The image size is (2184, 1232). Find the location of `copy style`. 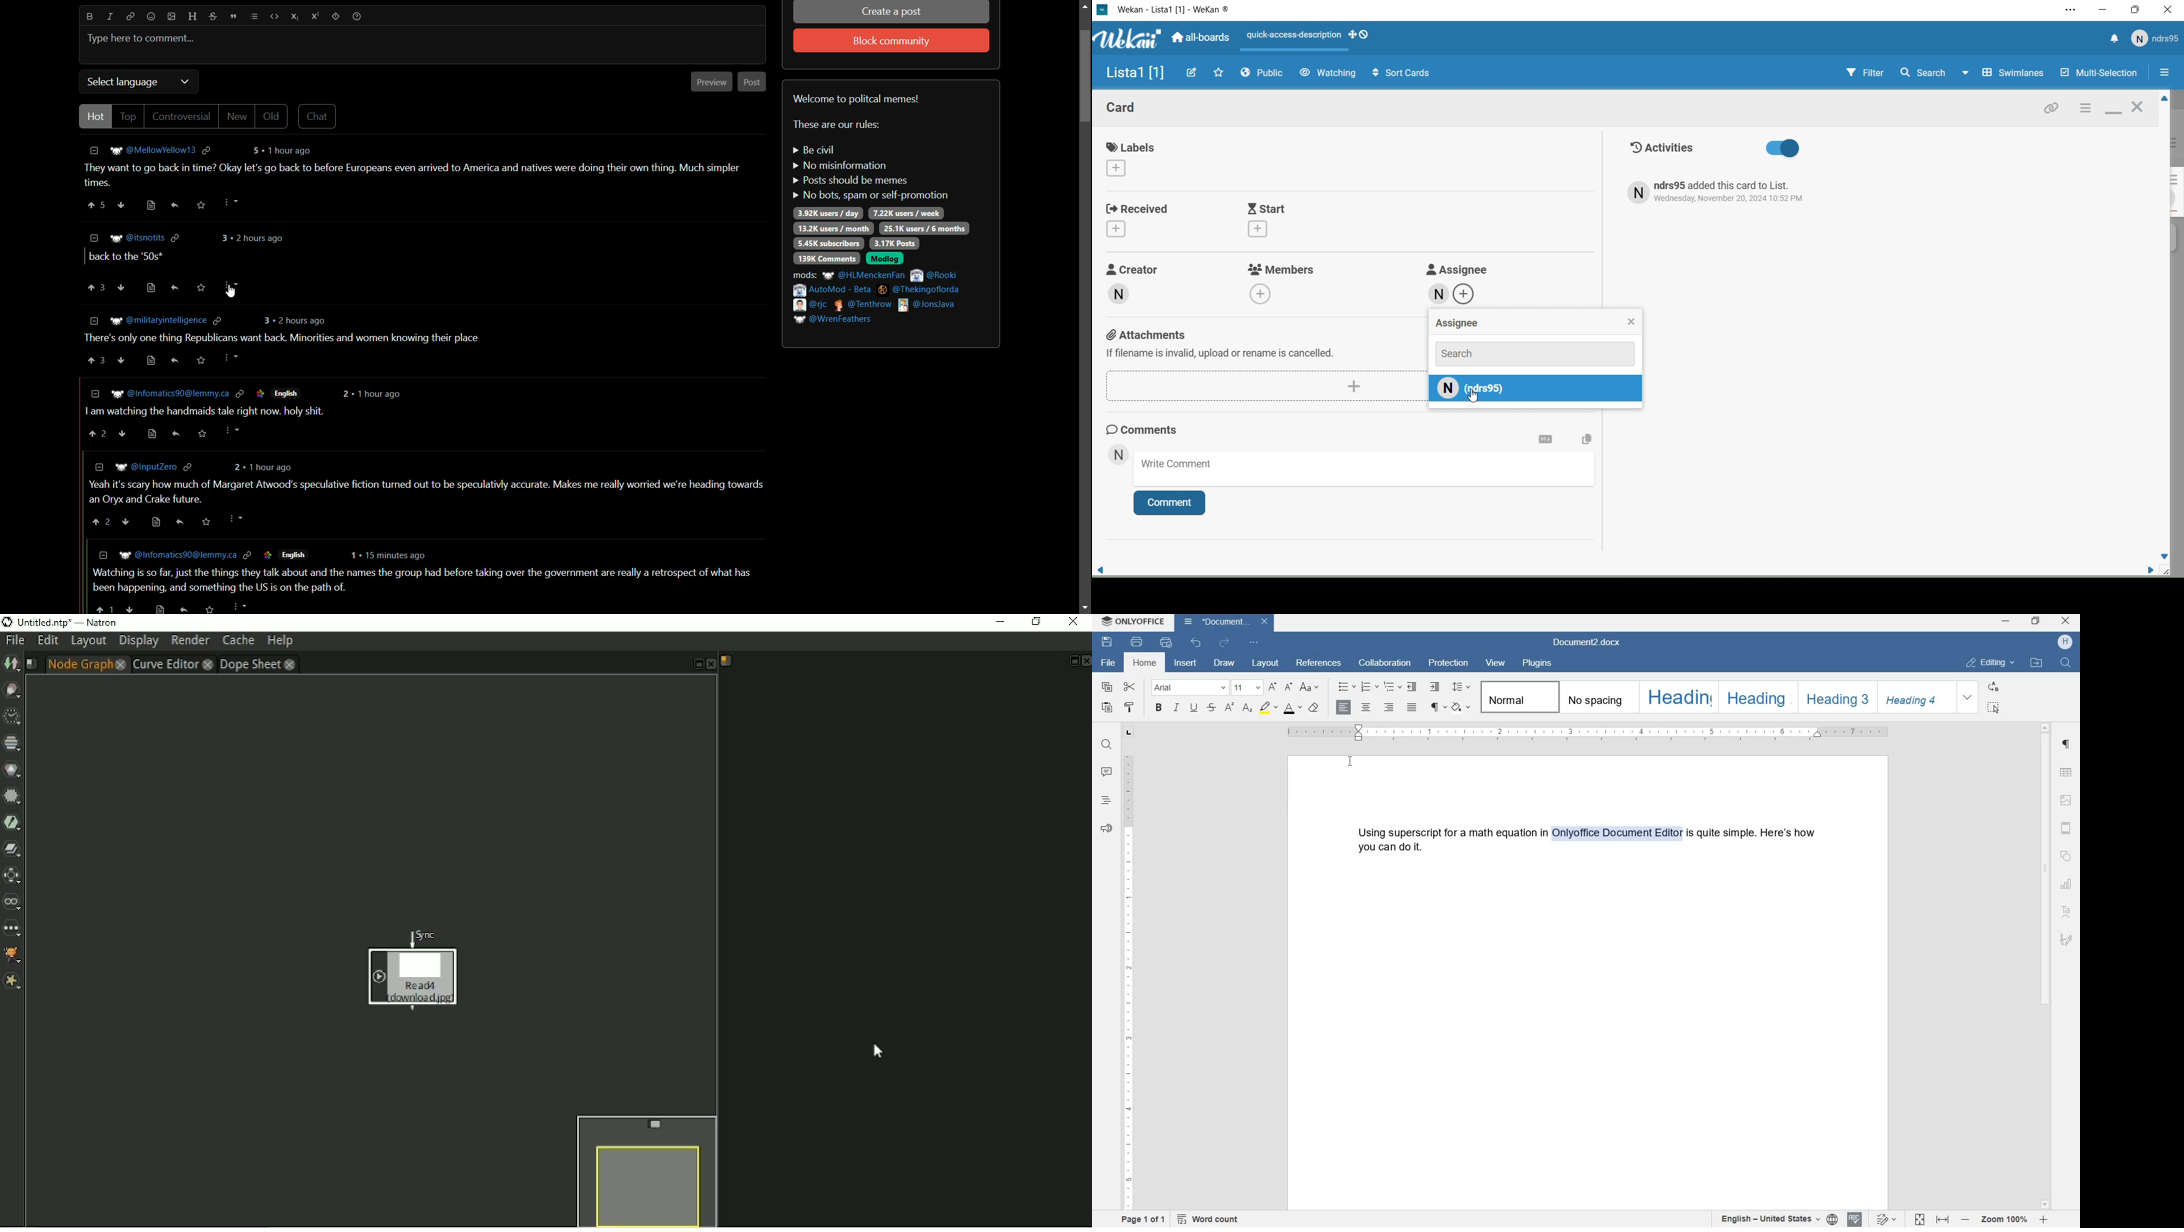

copy style is located at coordinates (1129, 708).